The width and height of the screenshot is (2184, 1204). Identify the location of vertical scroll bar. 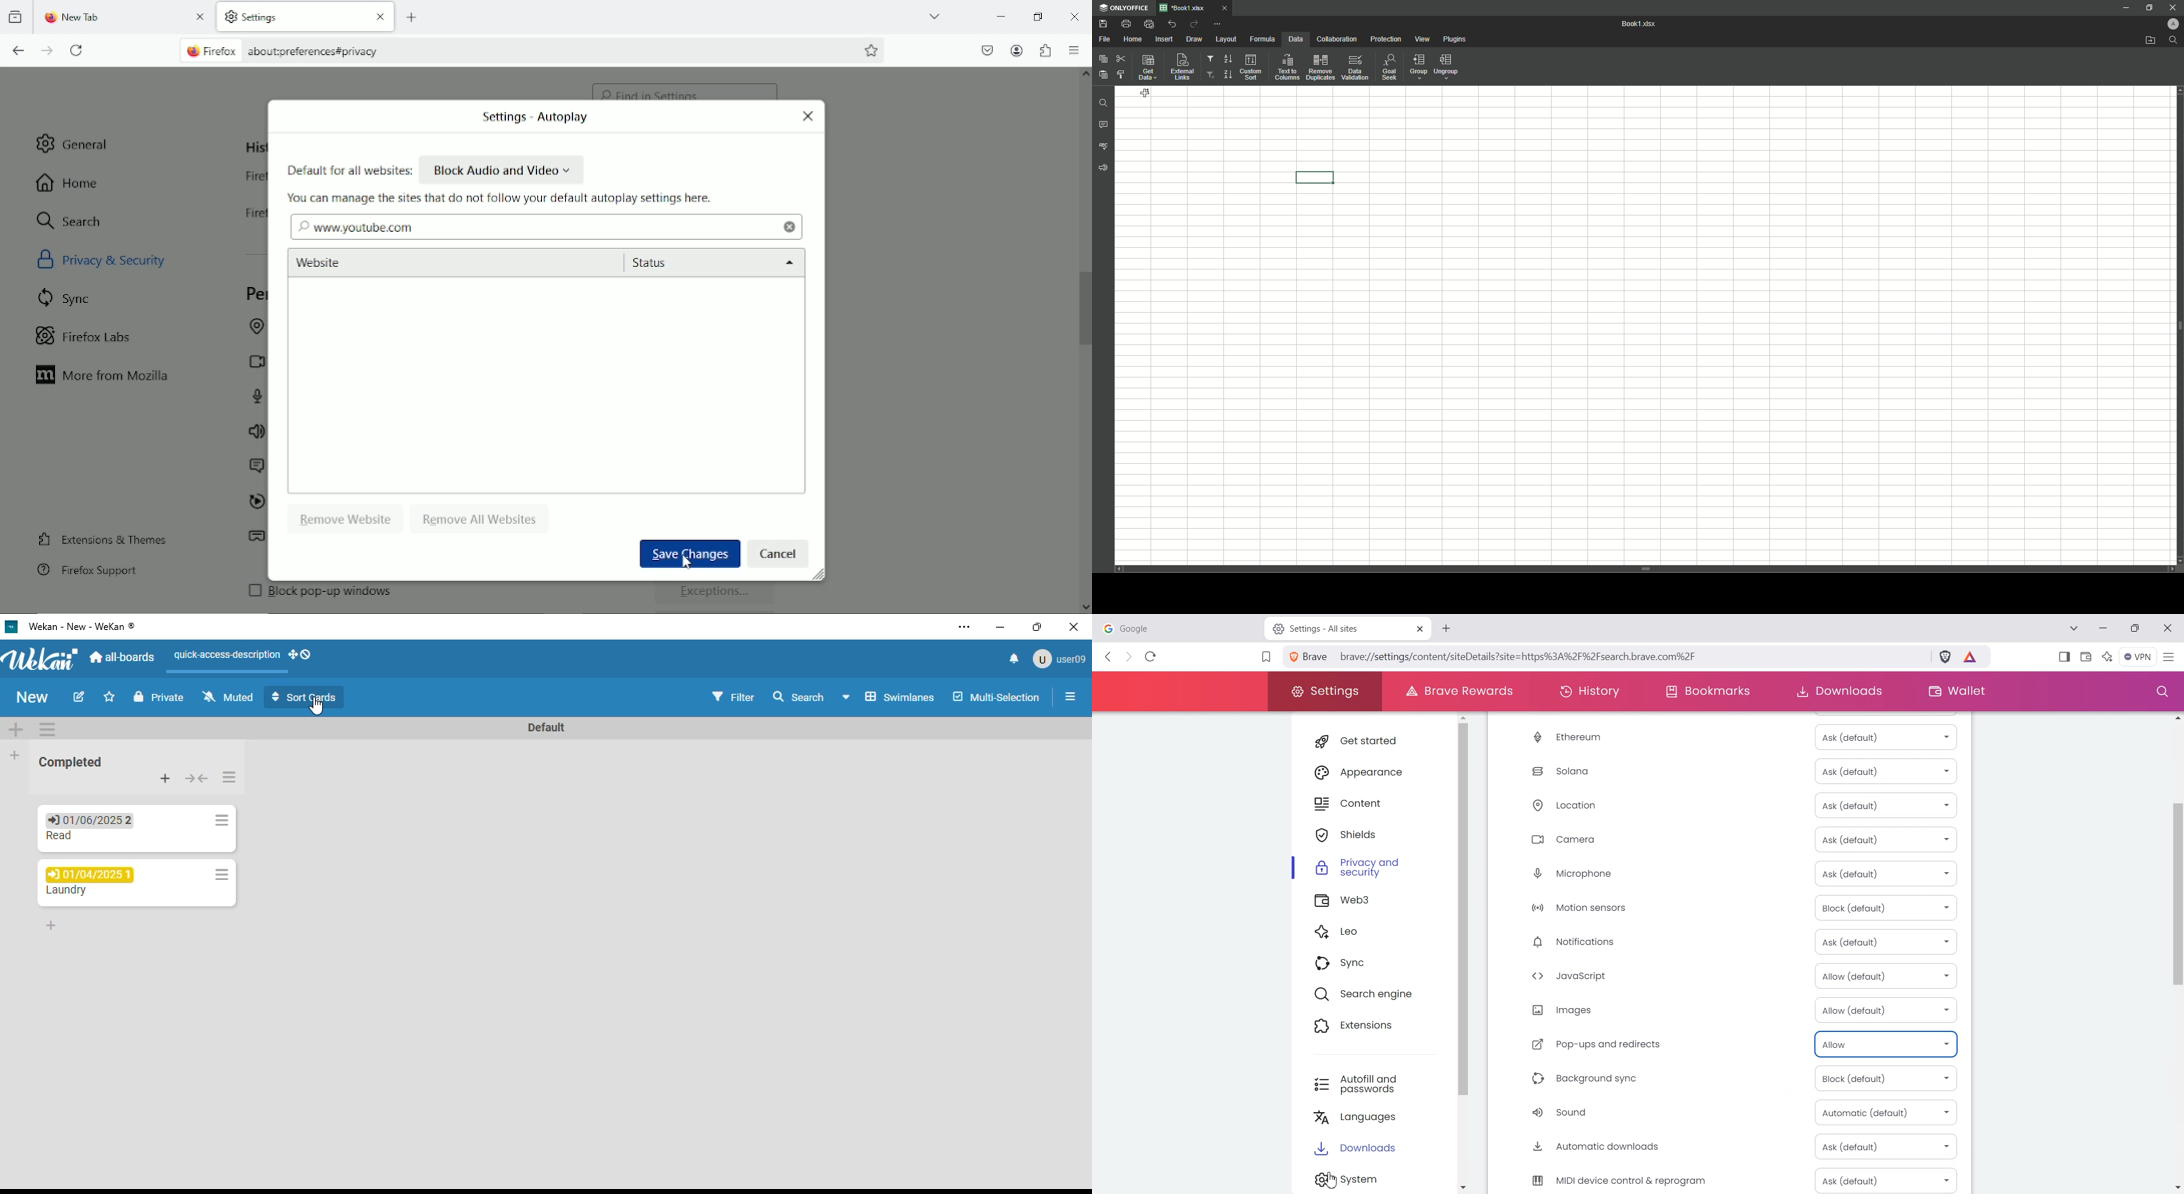
(1645, 569).